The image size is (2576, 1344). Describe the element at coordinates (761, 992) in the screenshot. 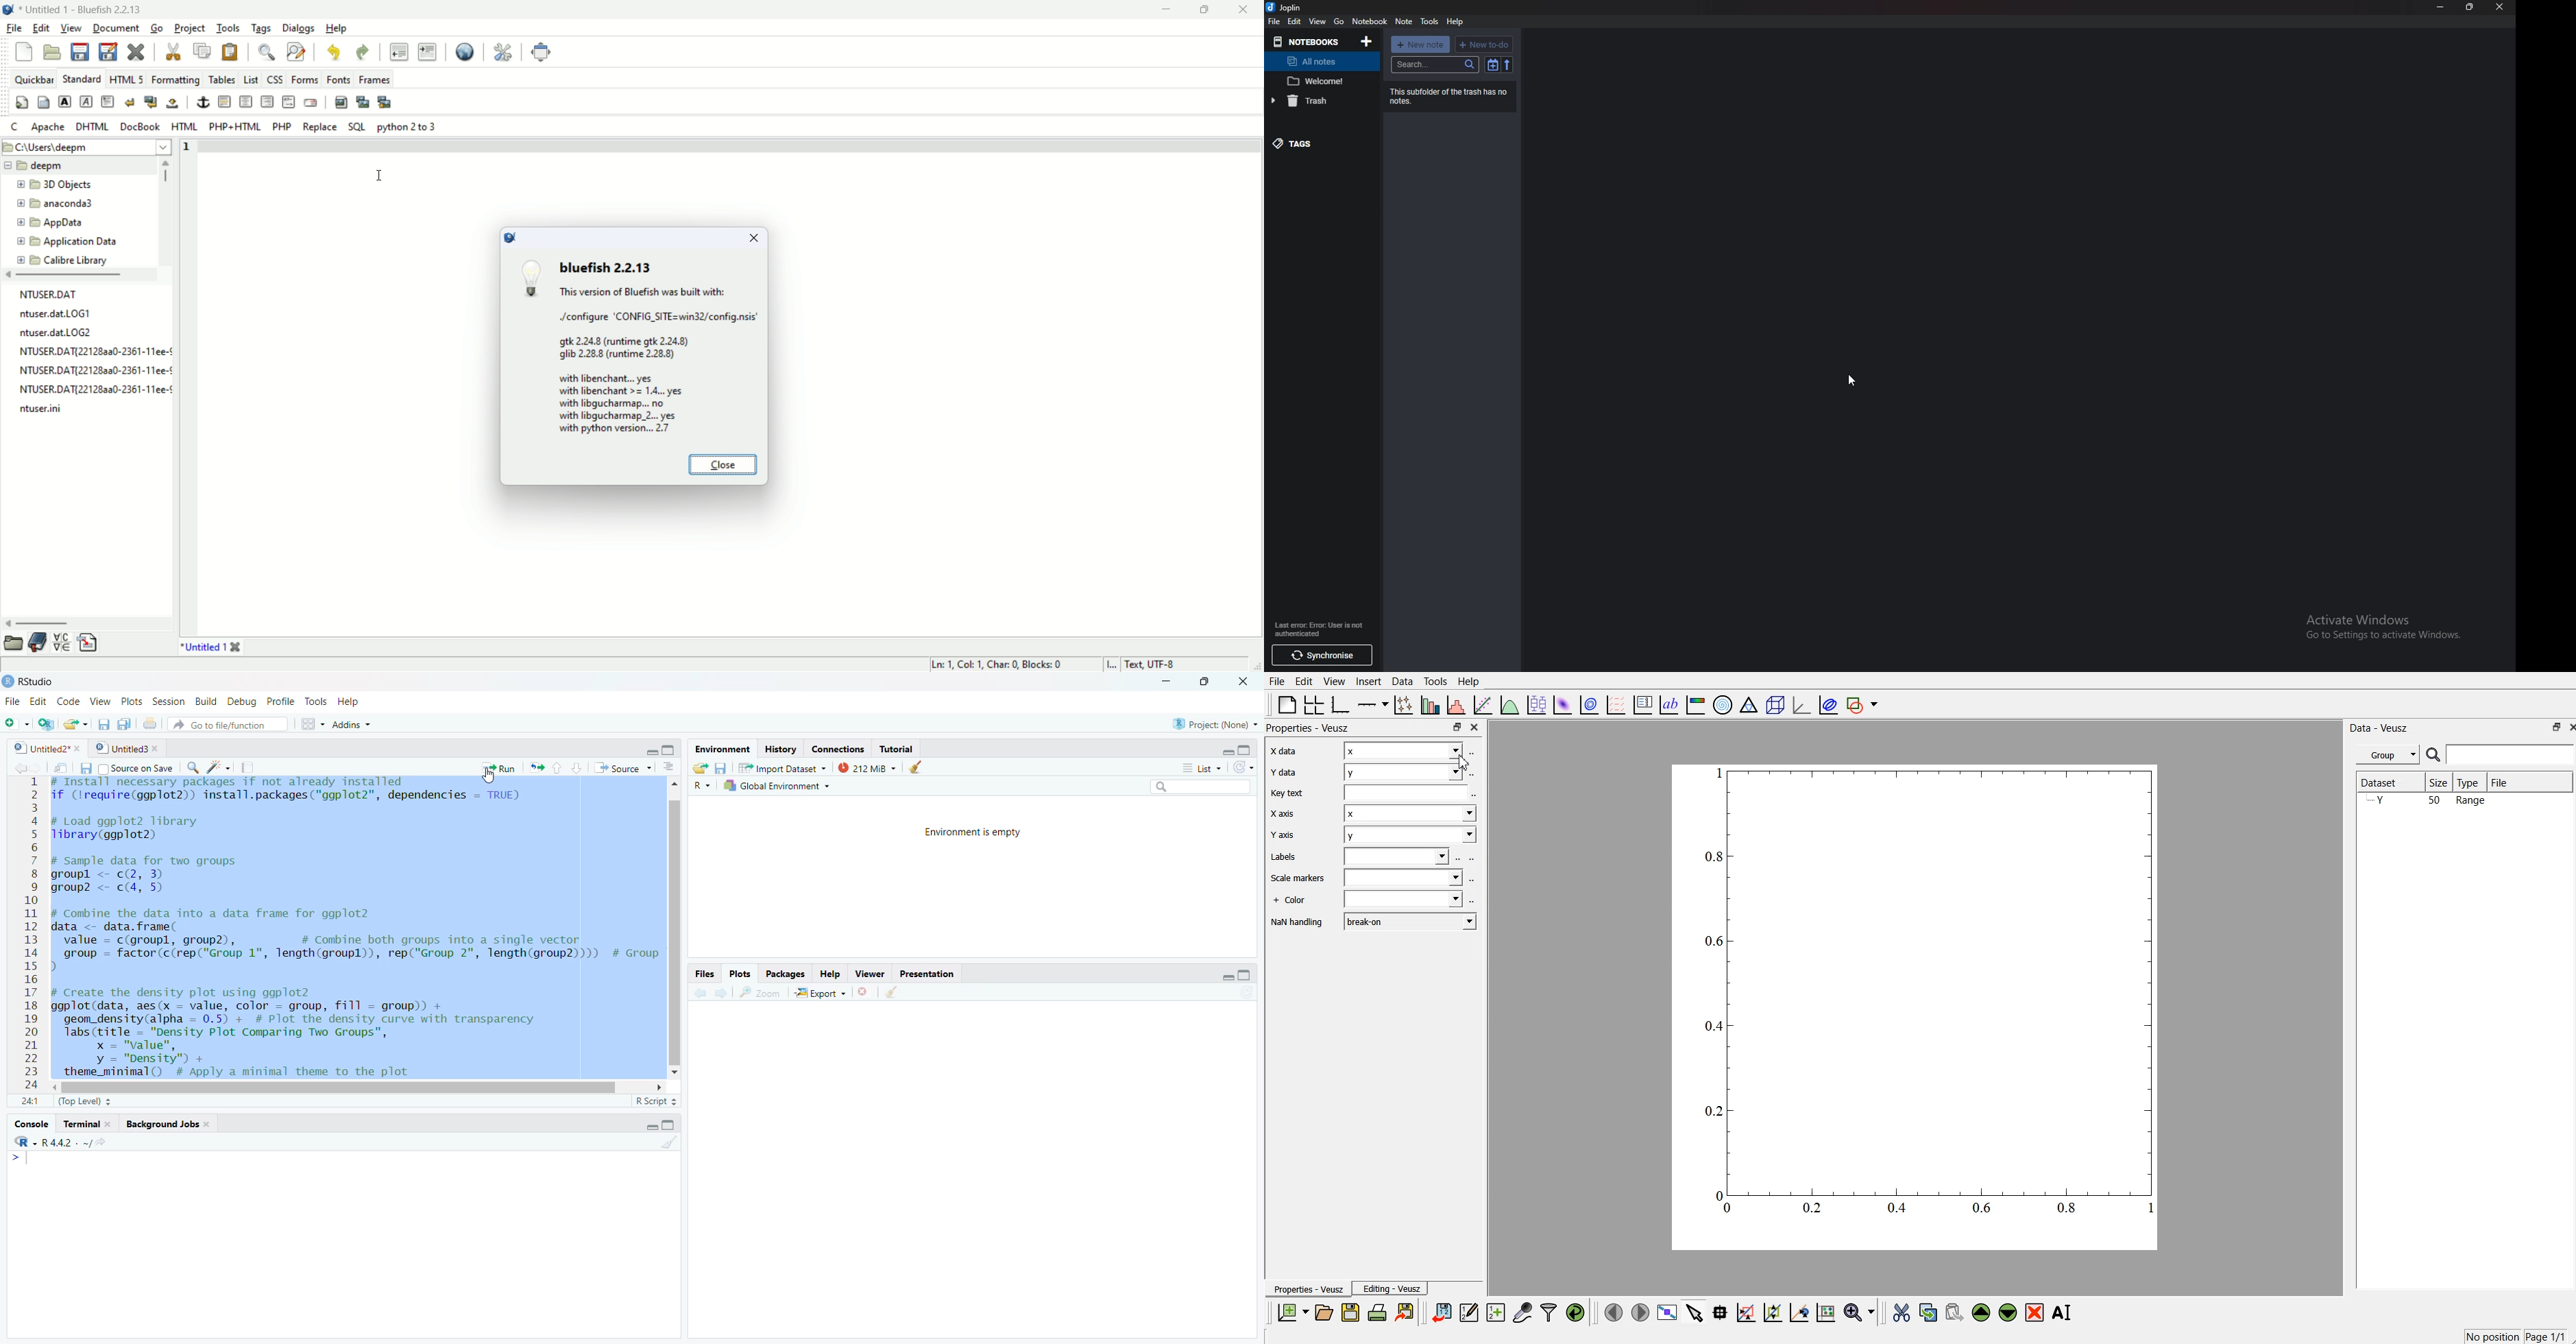

I see `zoom` at that location.